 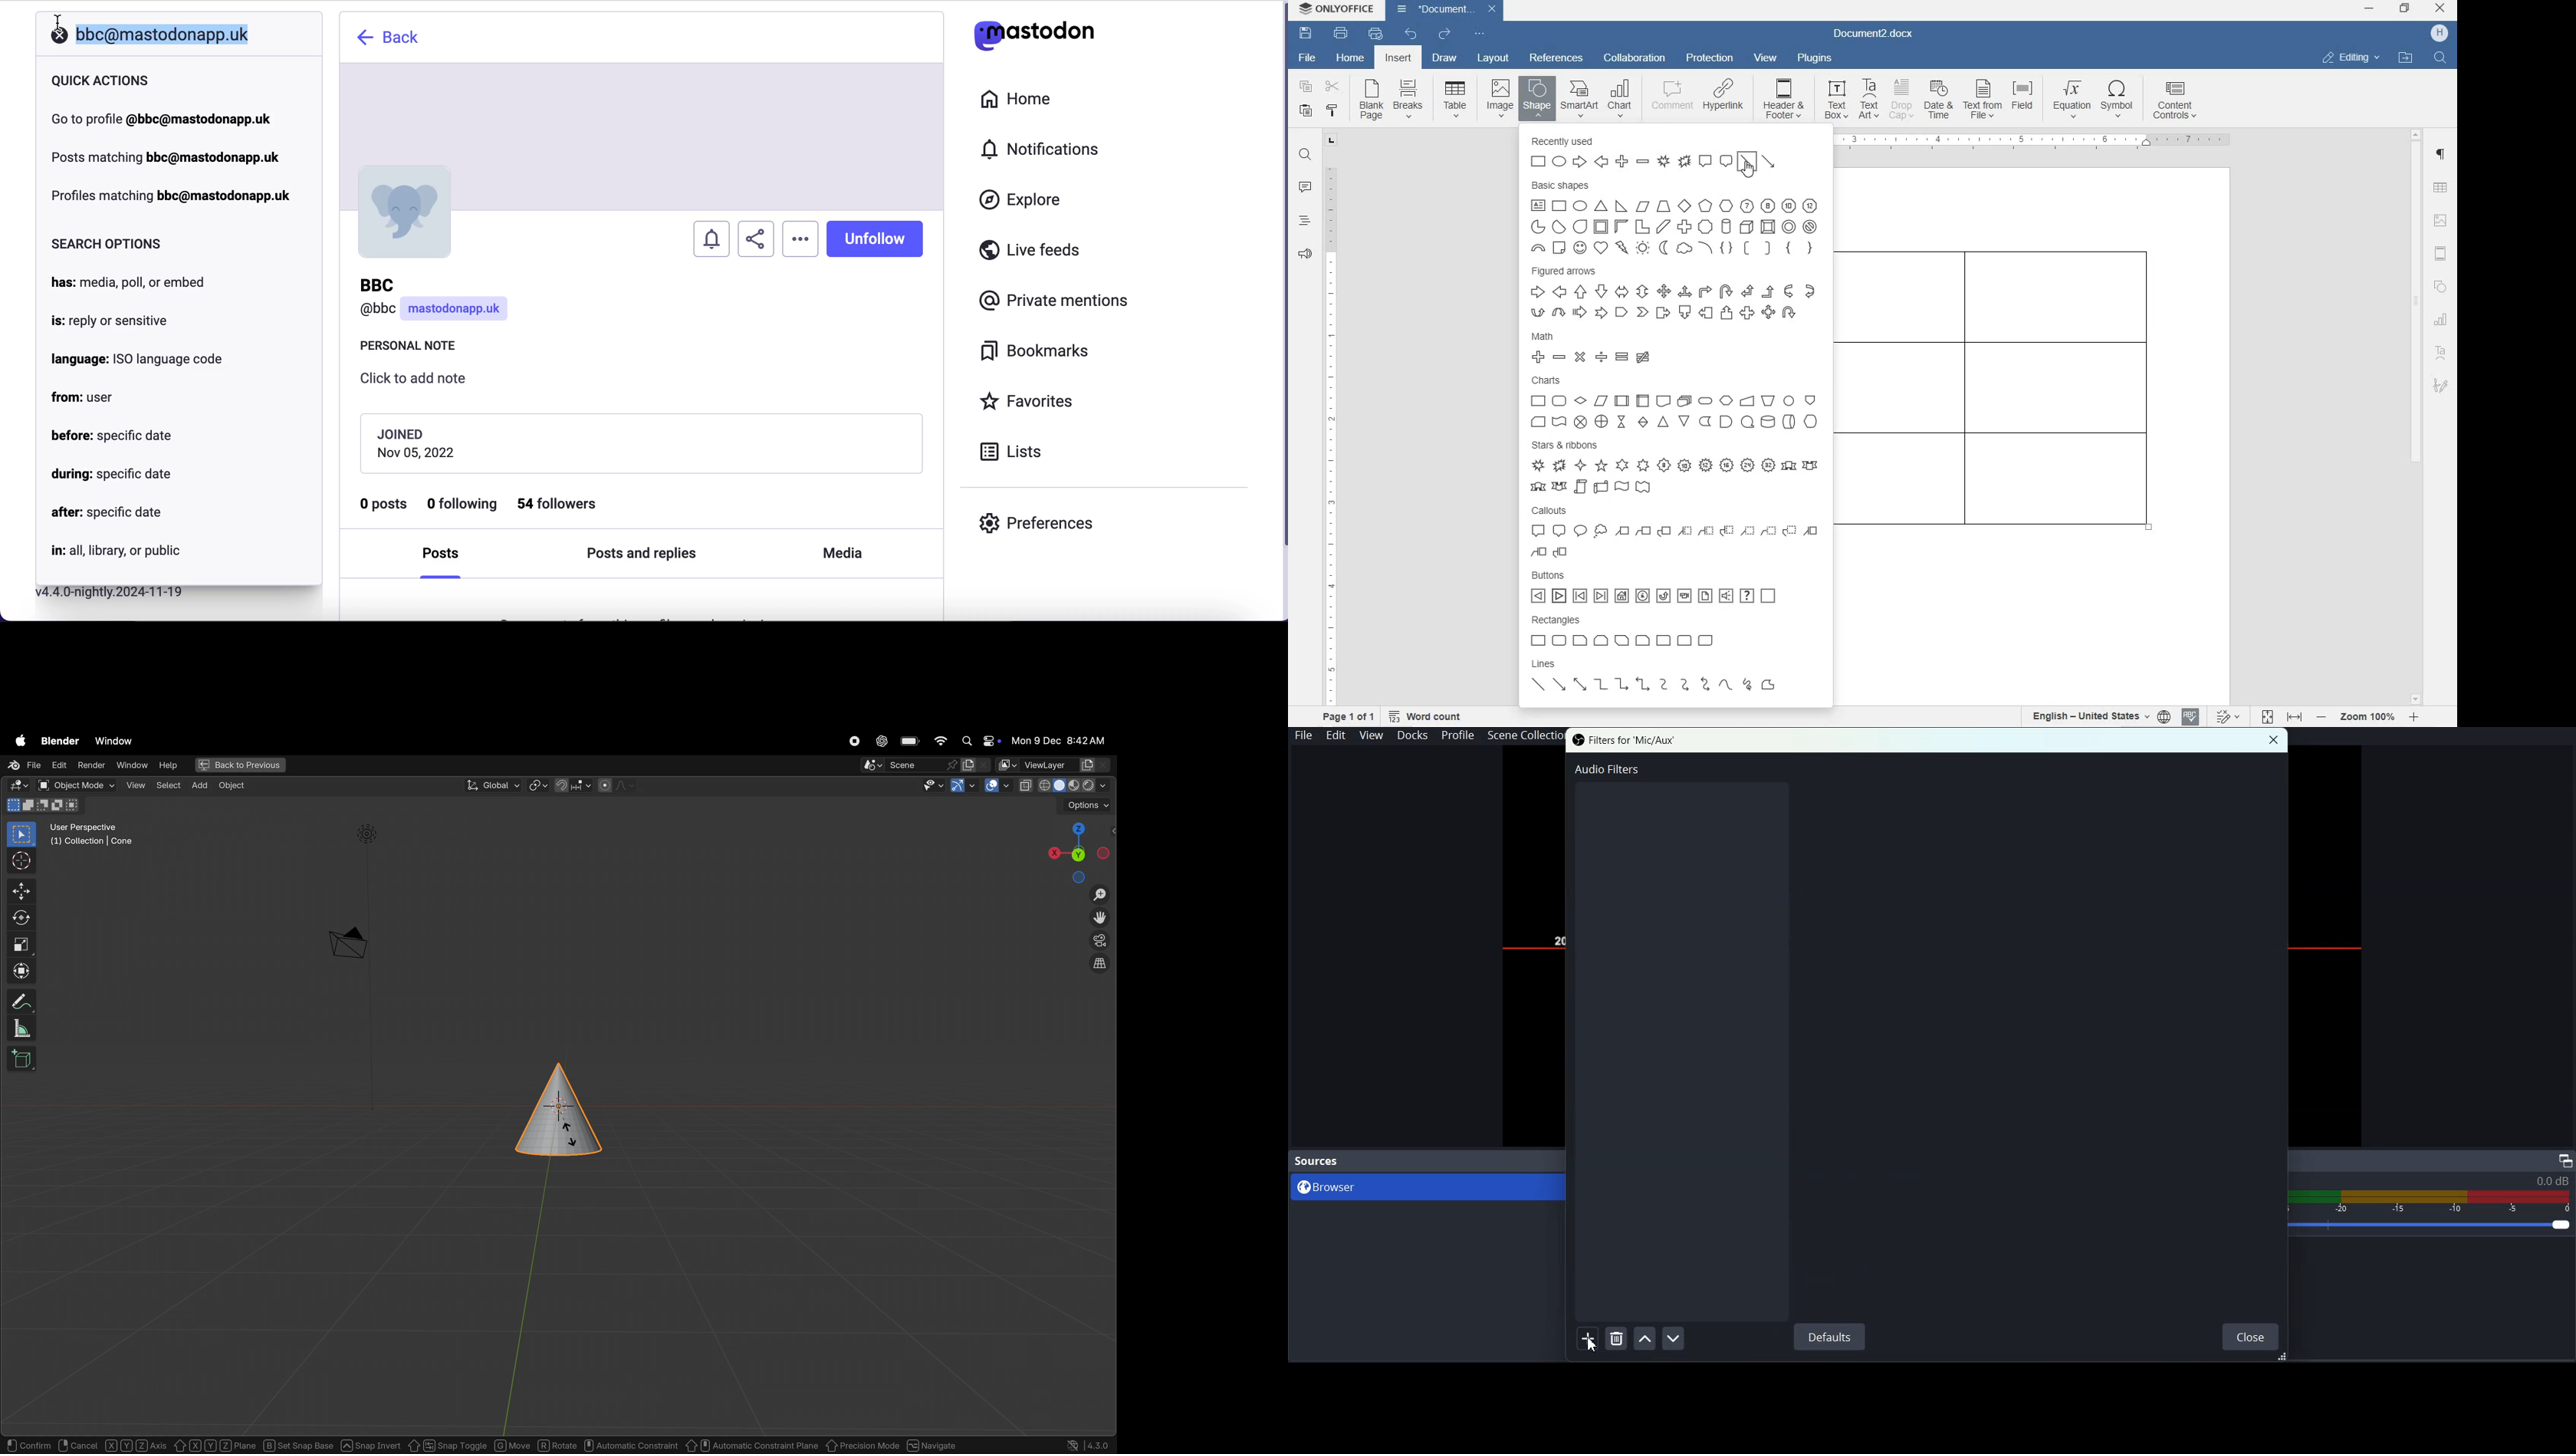 I want to click on quick actions, so click(x=105, y=81).